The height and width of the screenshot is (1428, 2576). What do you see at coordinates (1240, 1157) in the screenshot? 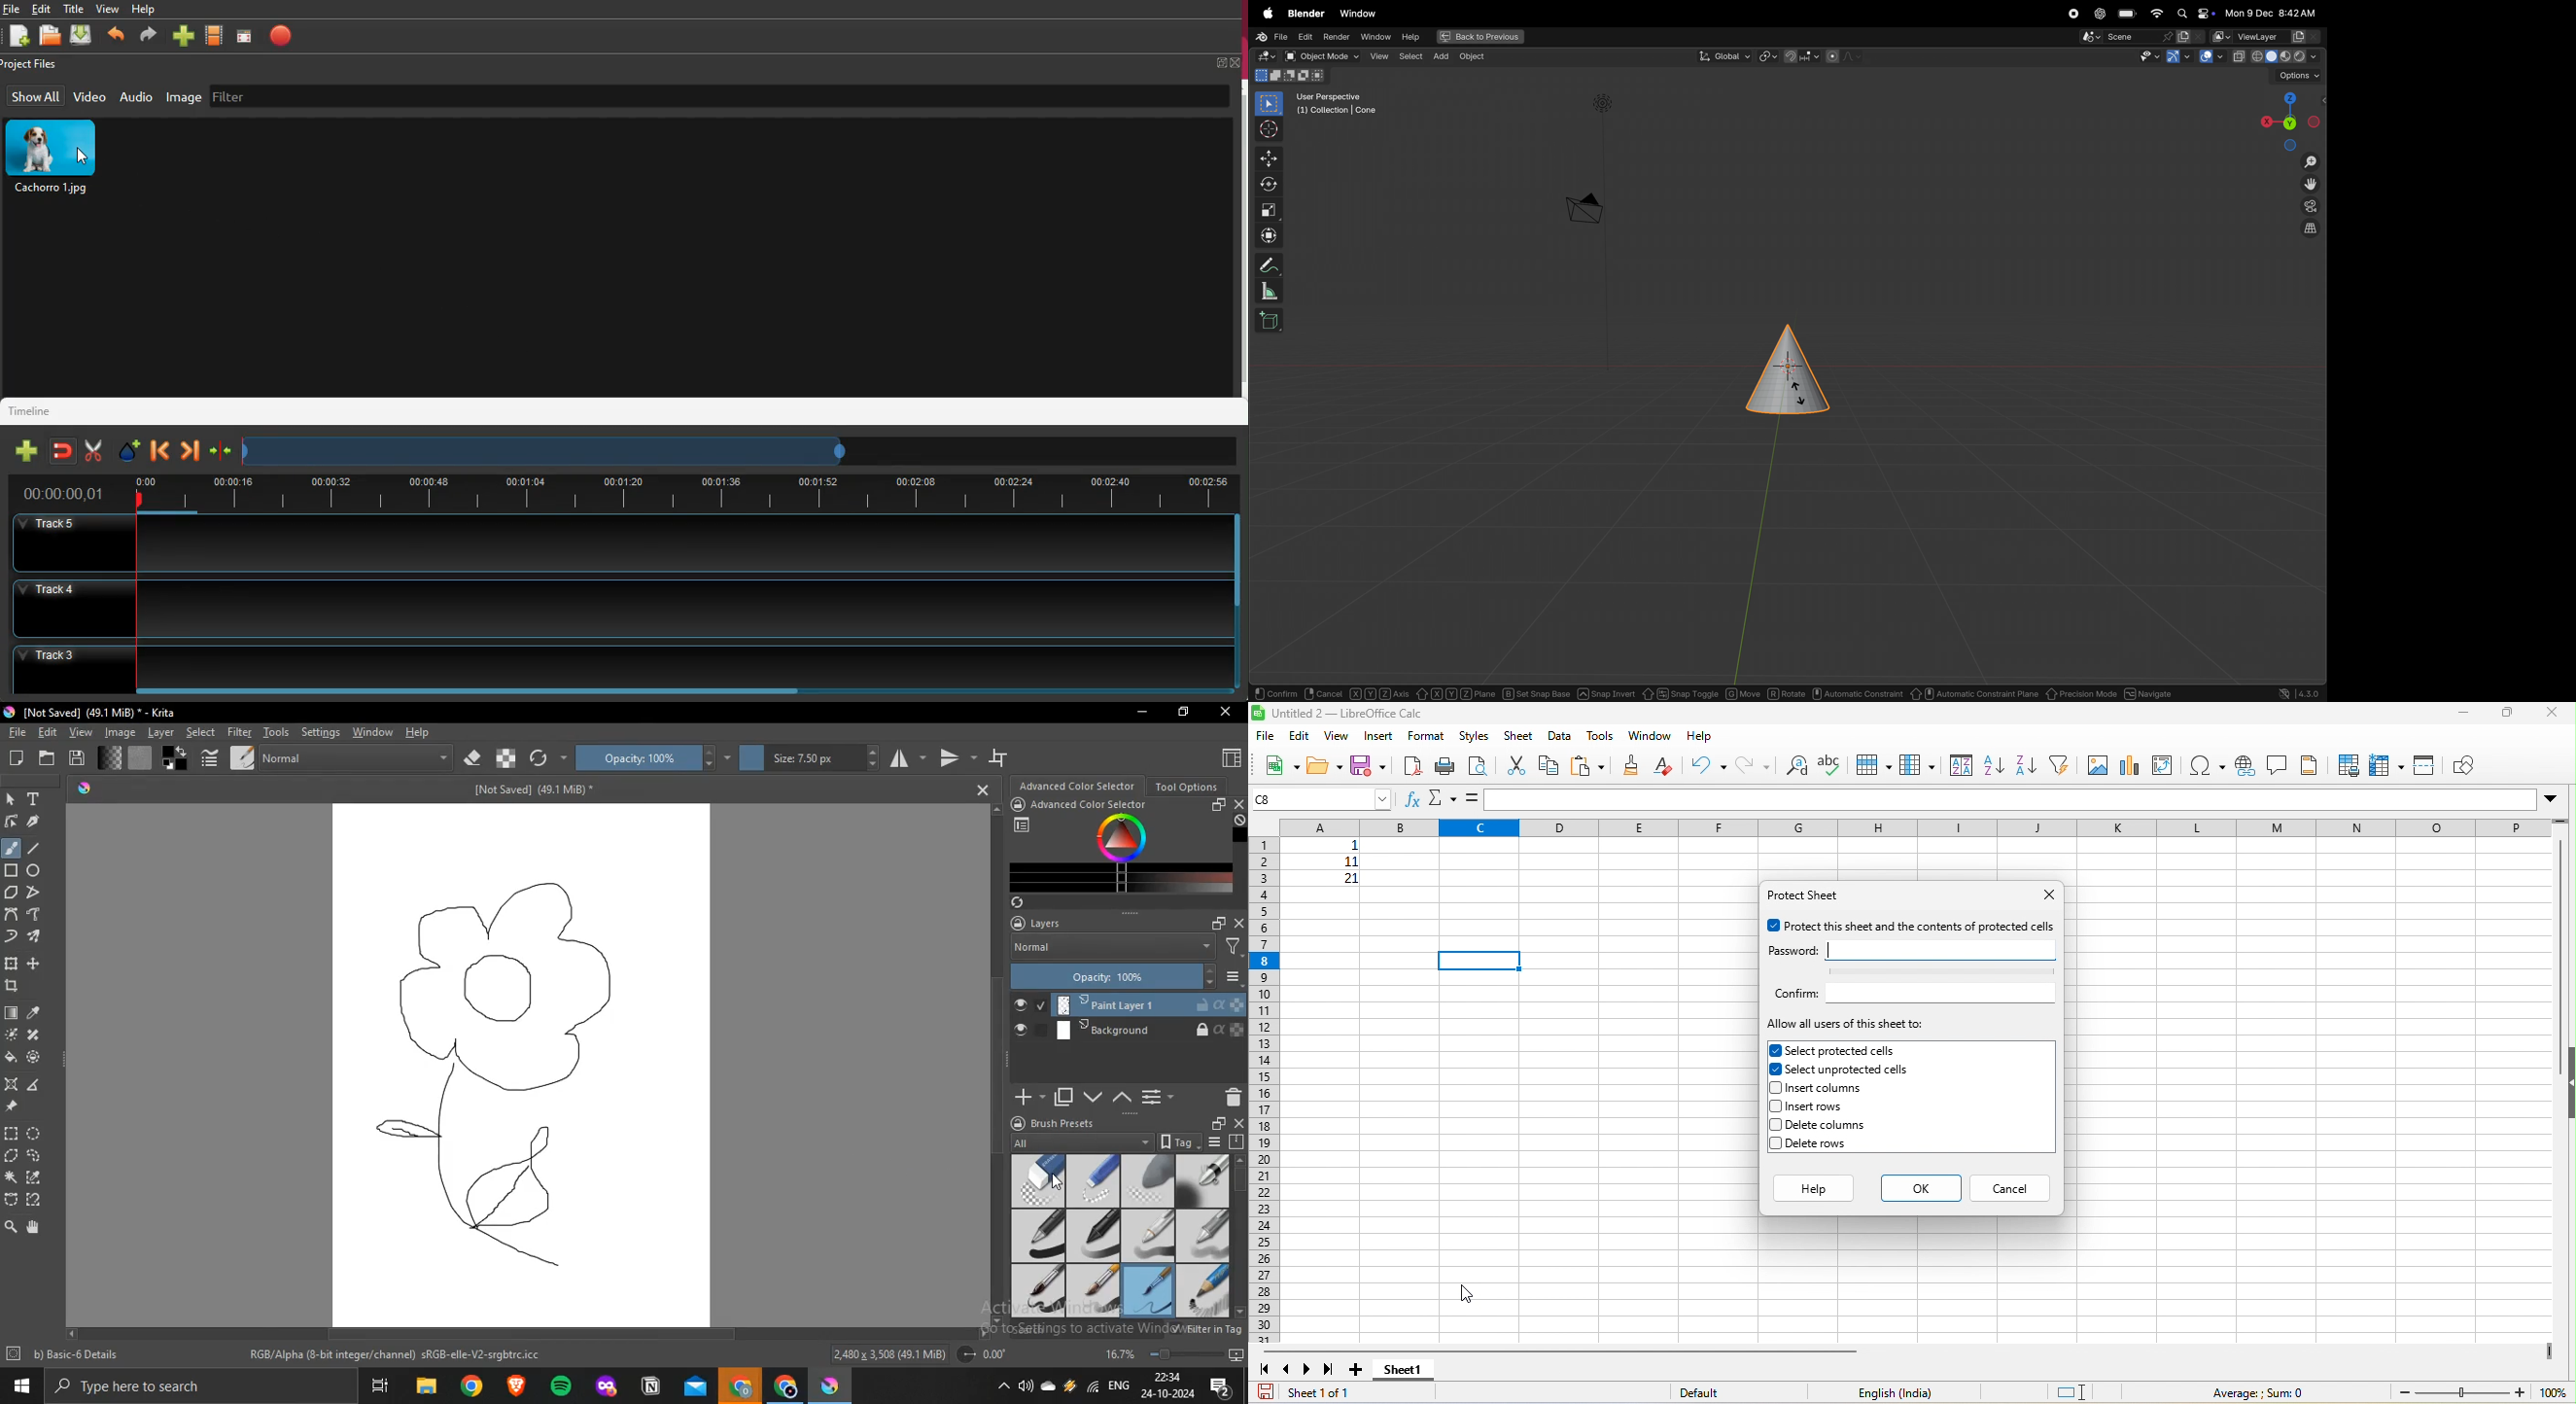
I see `Up` at bounding box center [1240, 1157].